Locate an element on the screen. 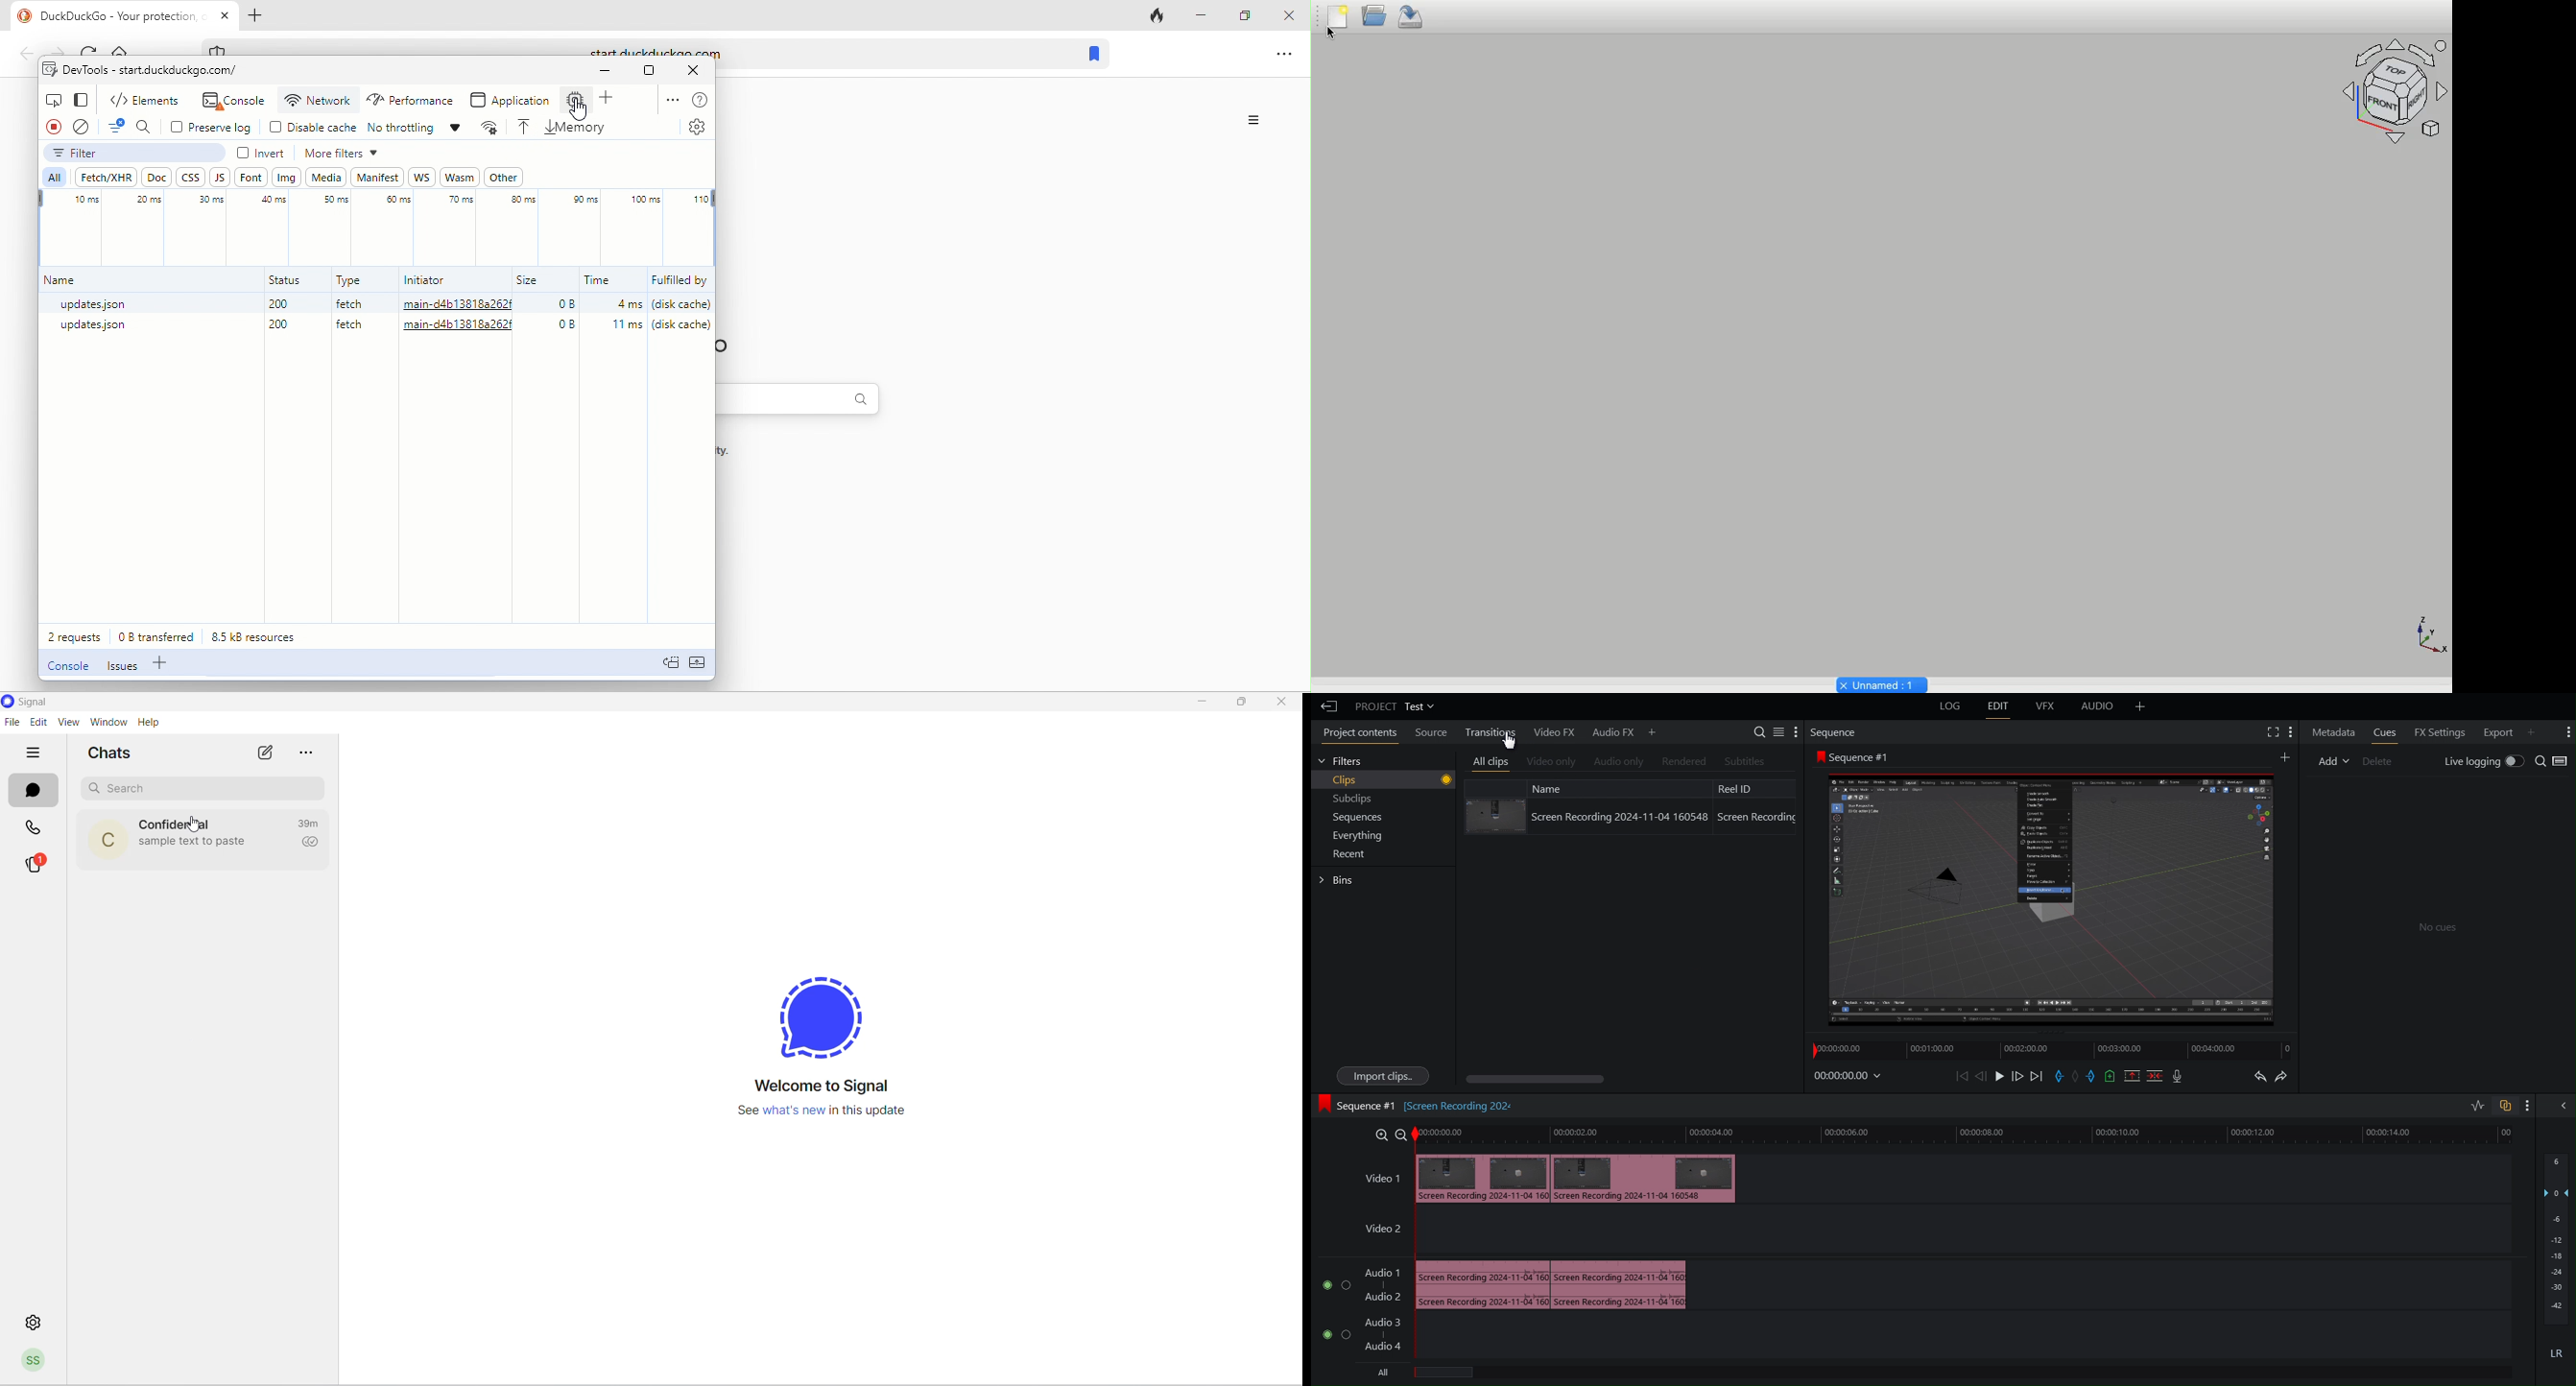 This screenshot has width=2576, height=1400. Search Tools is located at coordinates (1773, 731).